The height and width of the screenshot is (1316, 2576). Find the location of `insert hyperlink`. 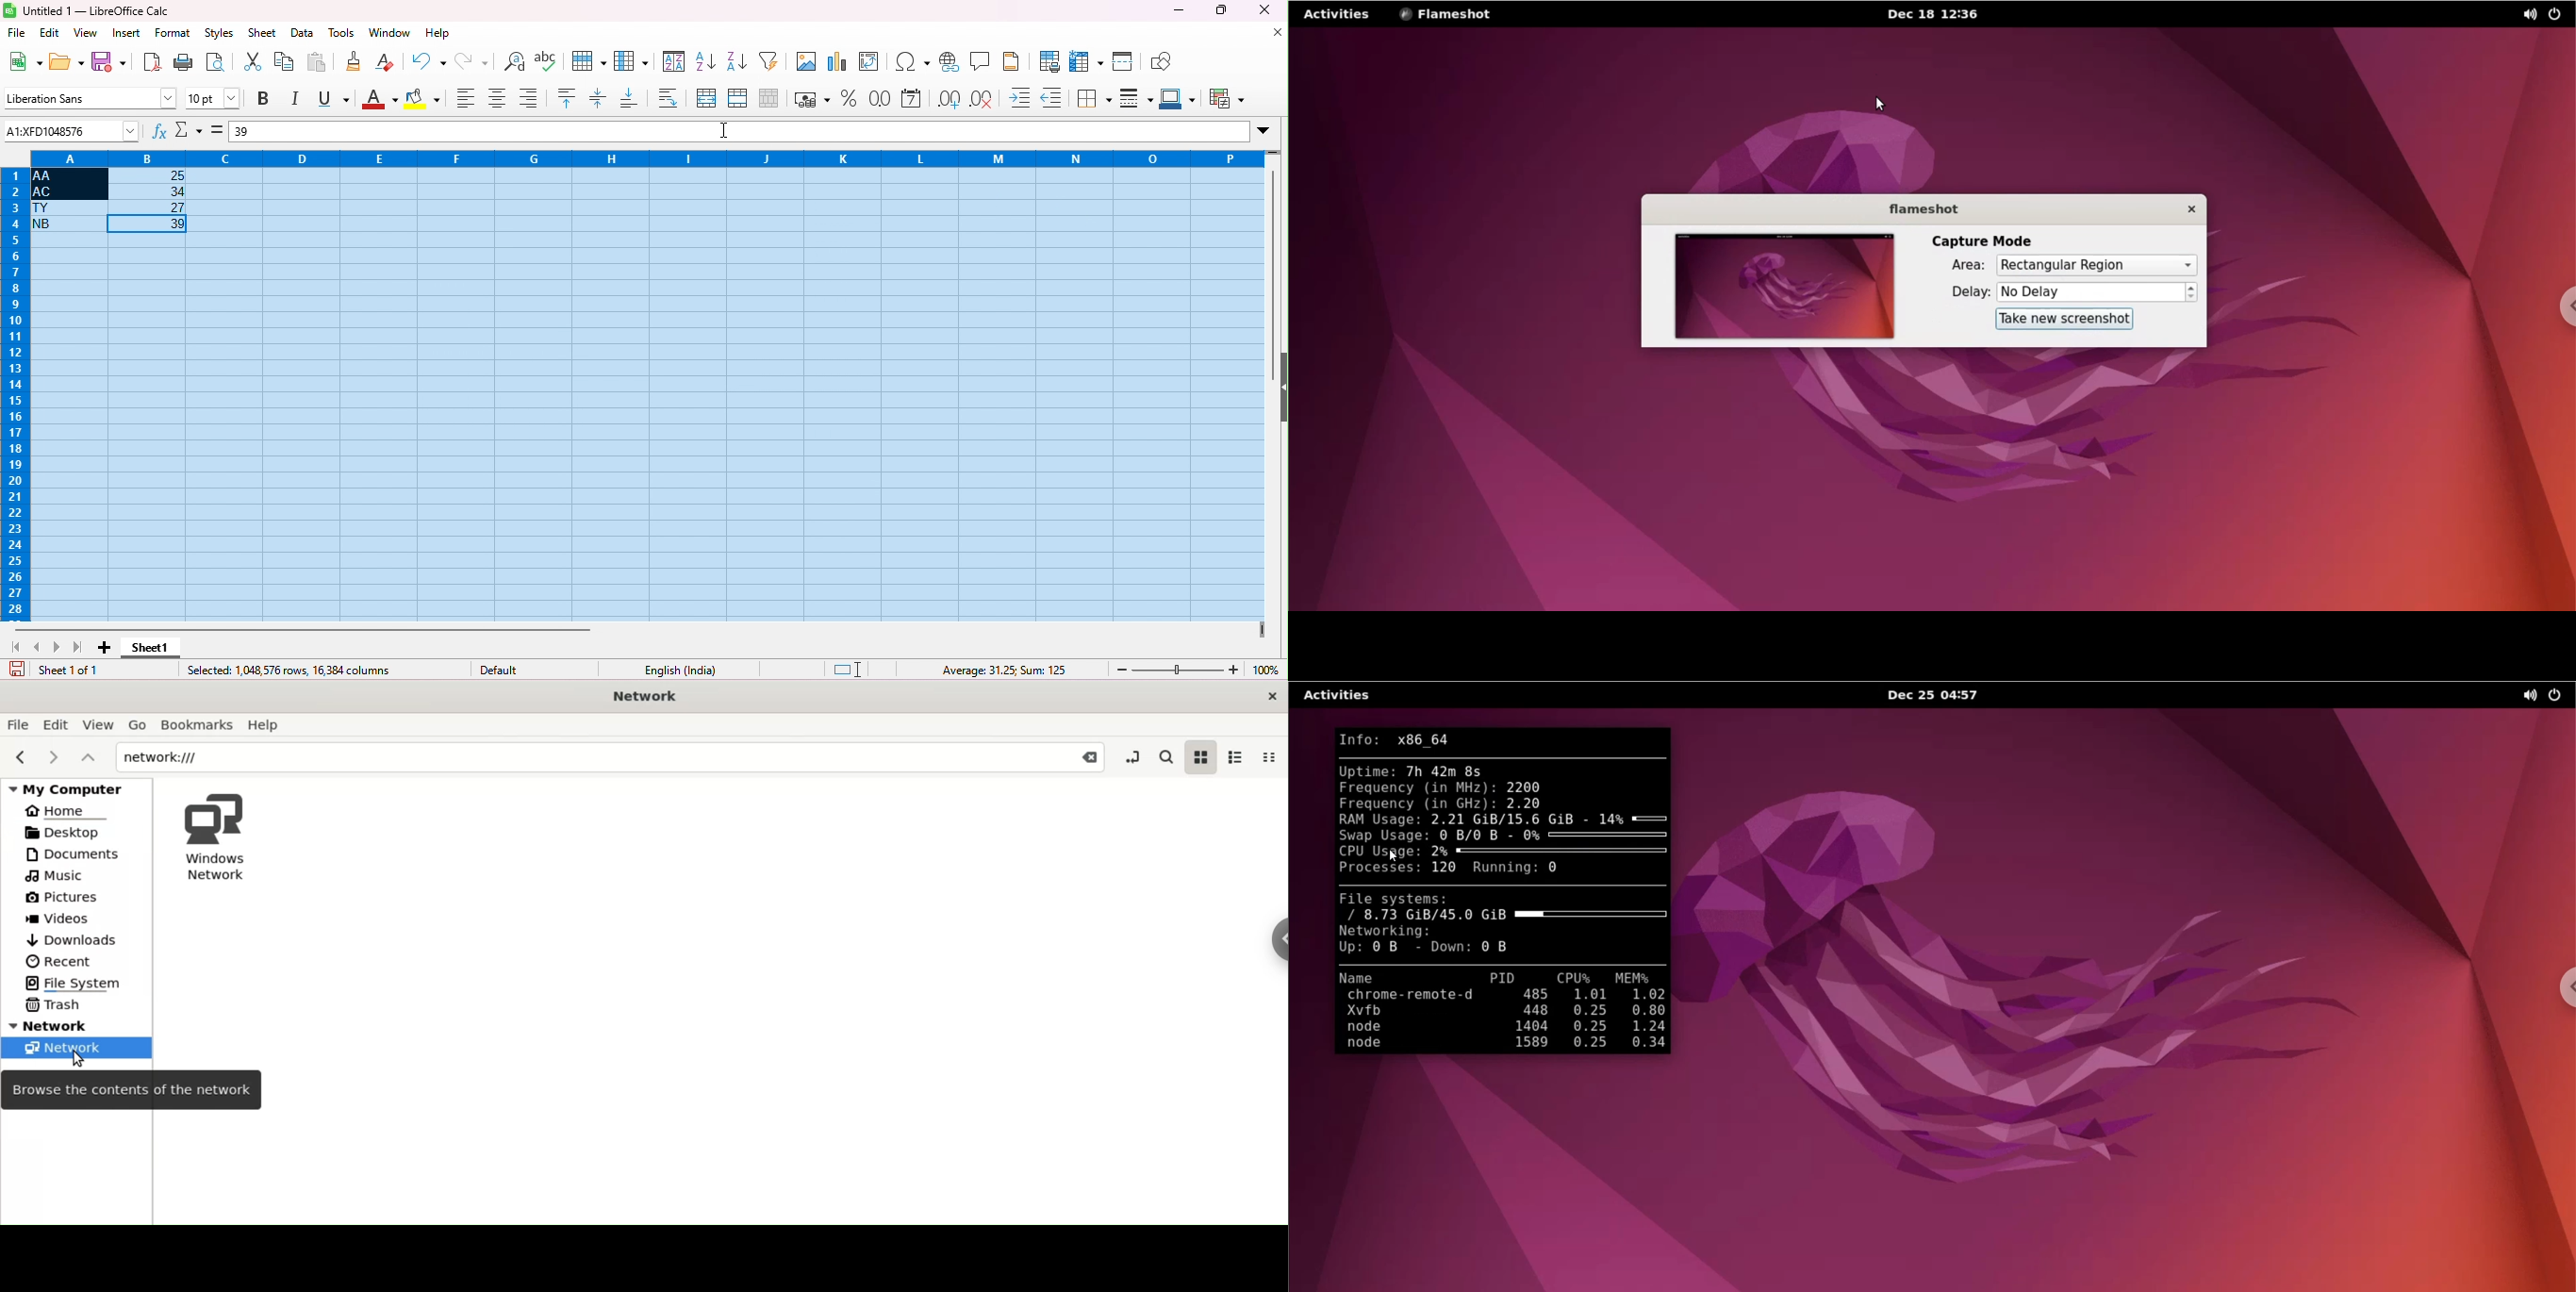

insert hyperlink is located at coordinates (949, 61).